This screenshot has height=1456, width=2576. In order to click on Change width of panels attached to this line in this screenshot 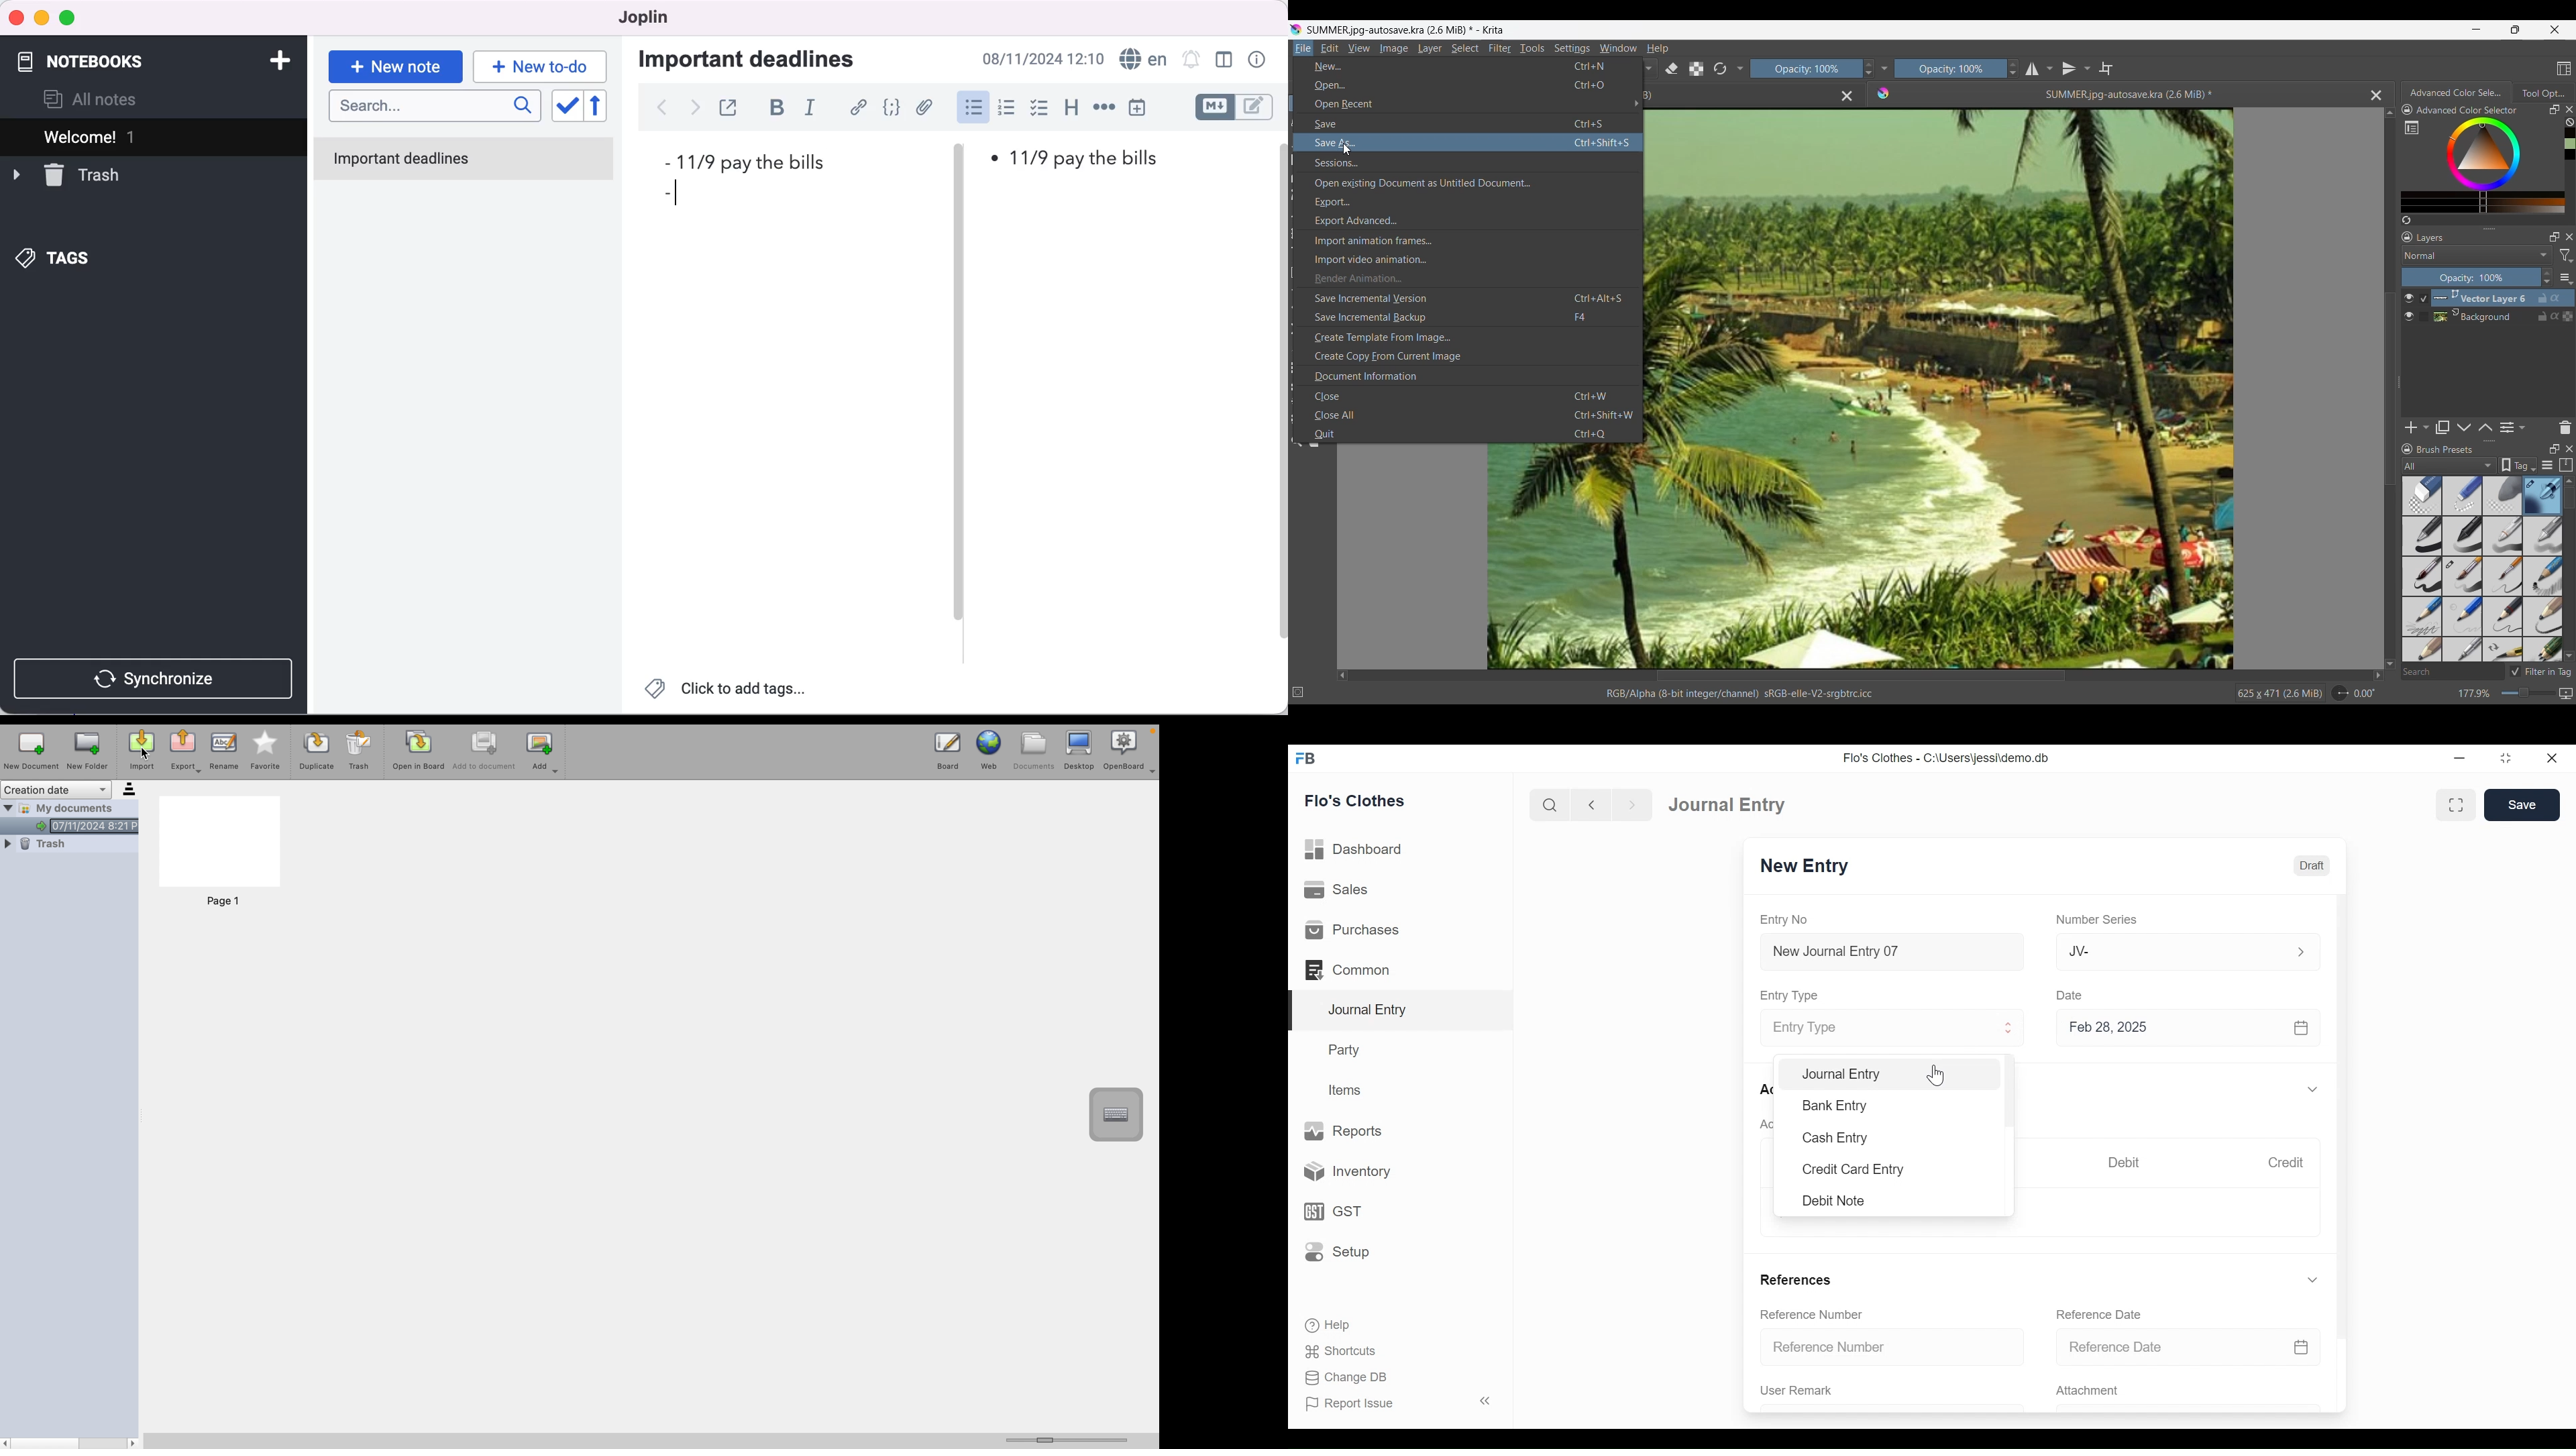, I will do `click(2398, 401)`.